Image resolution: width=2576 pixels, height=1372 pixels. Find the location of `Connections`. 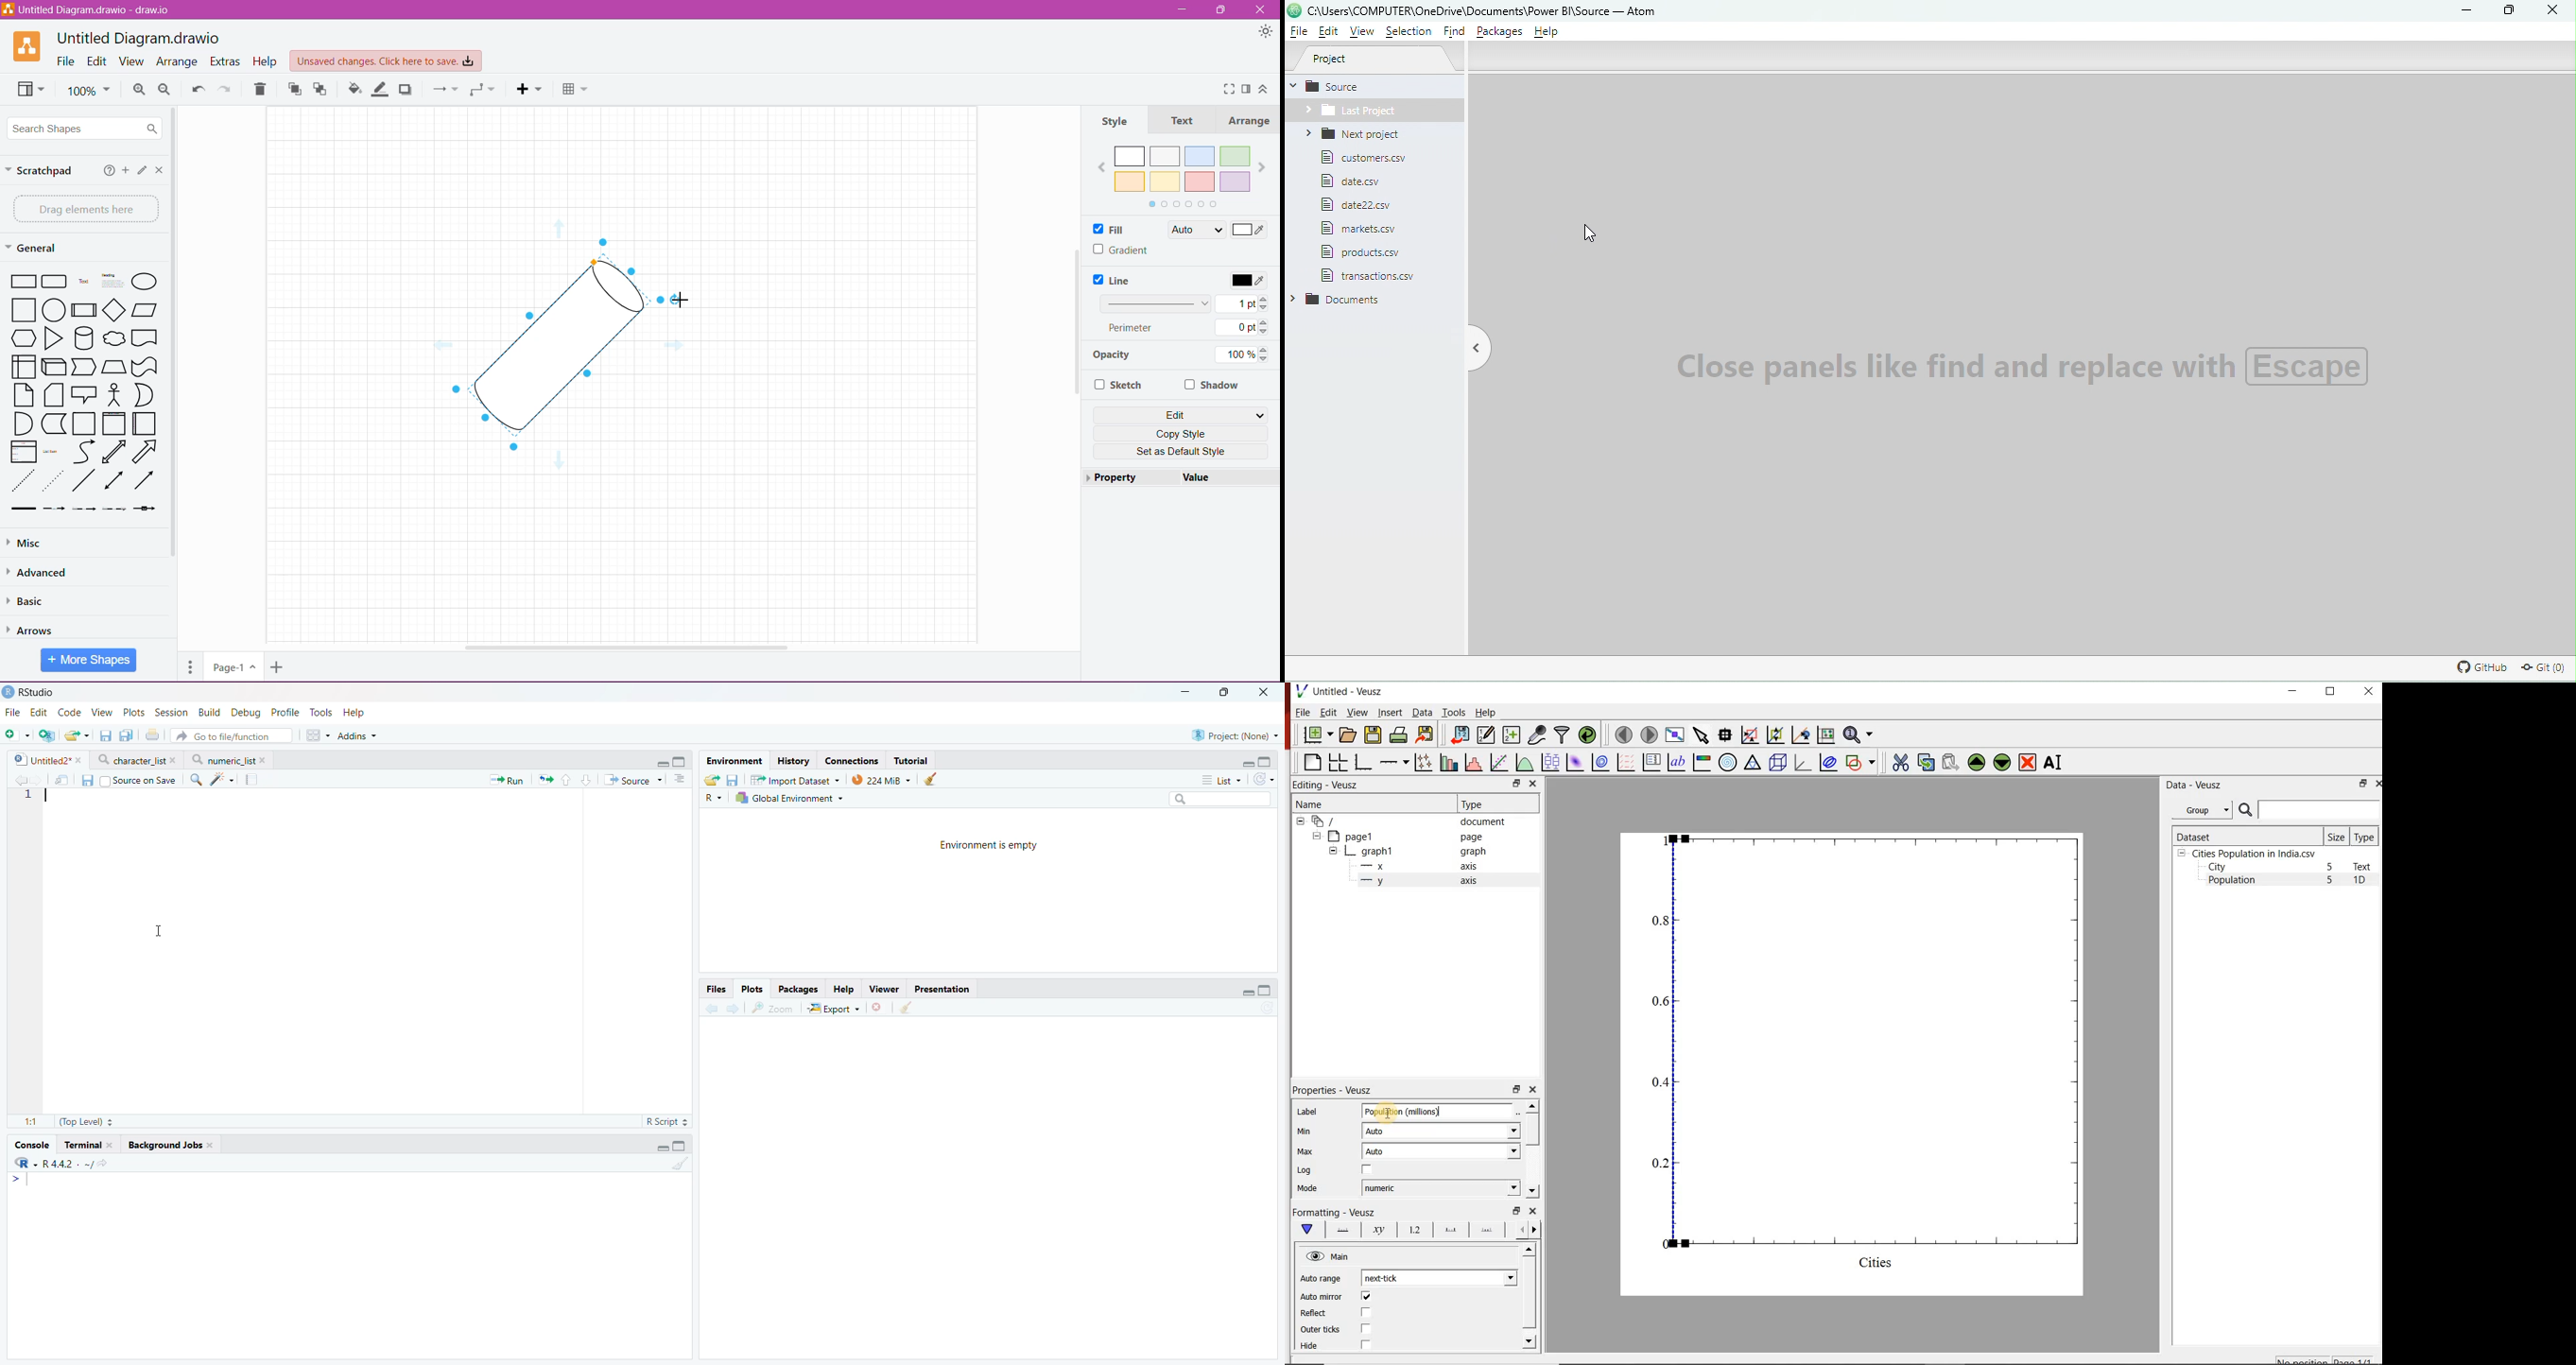

Connections is located at coordinates (852, 759).